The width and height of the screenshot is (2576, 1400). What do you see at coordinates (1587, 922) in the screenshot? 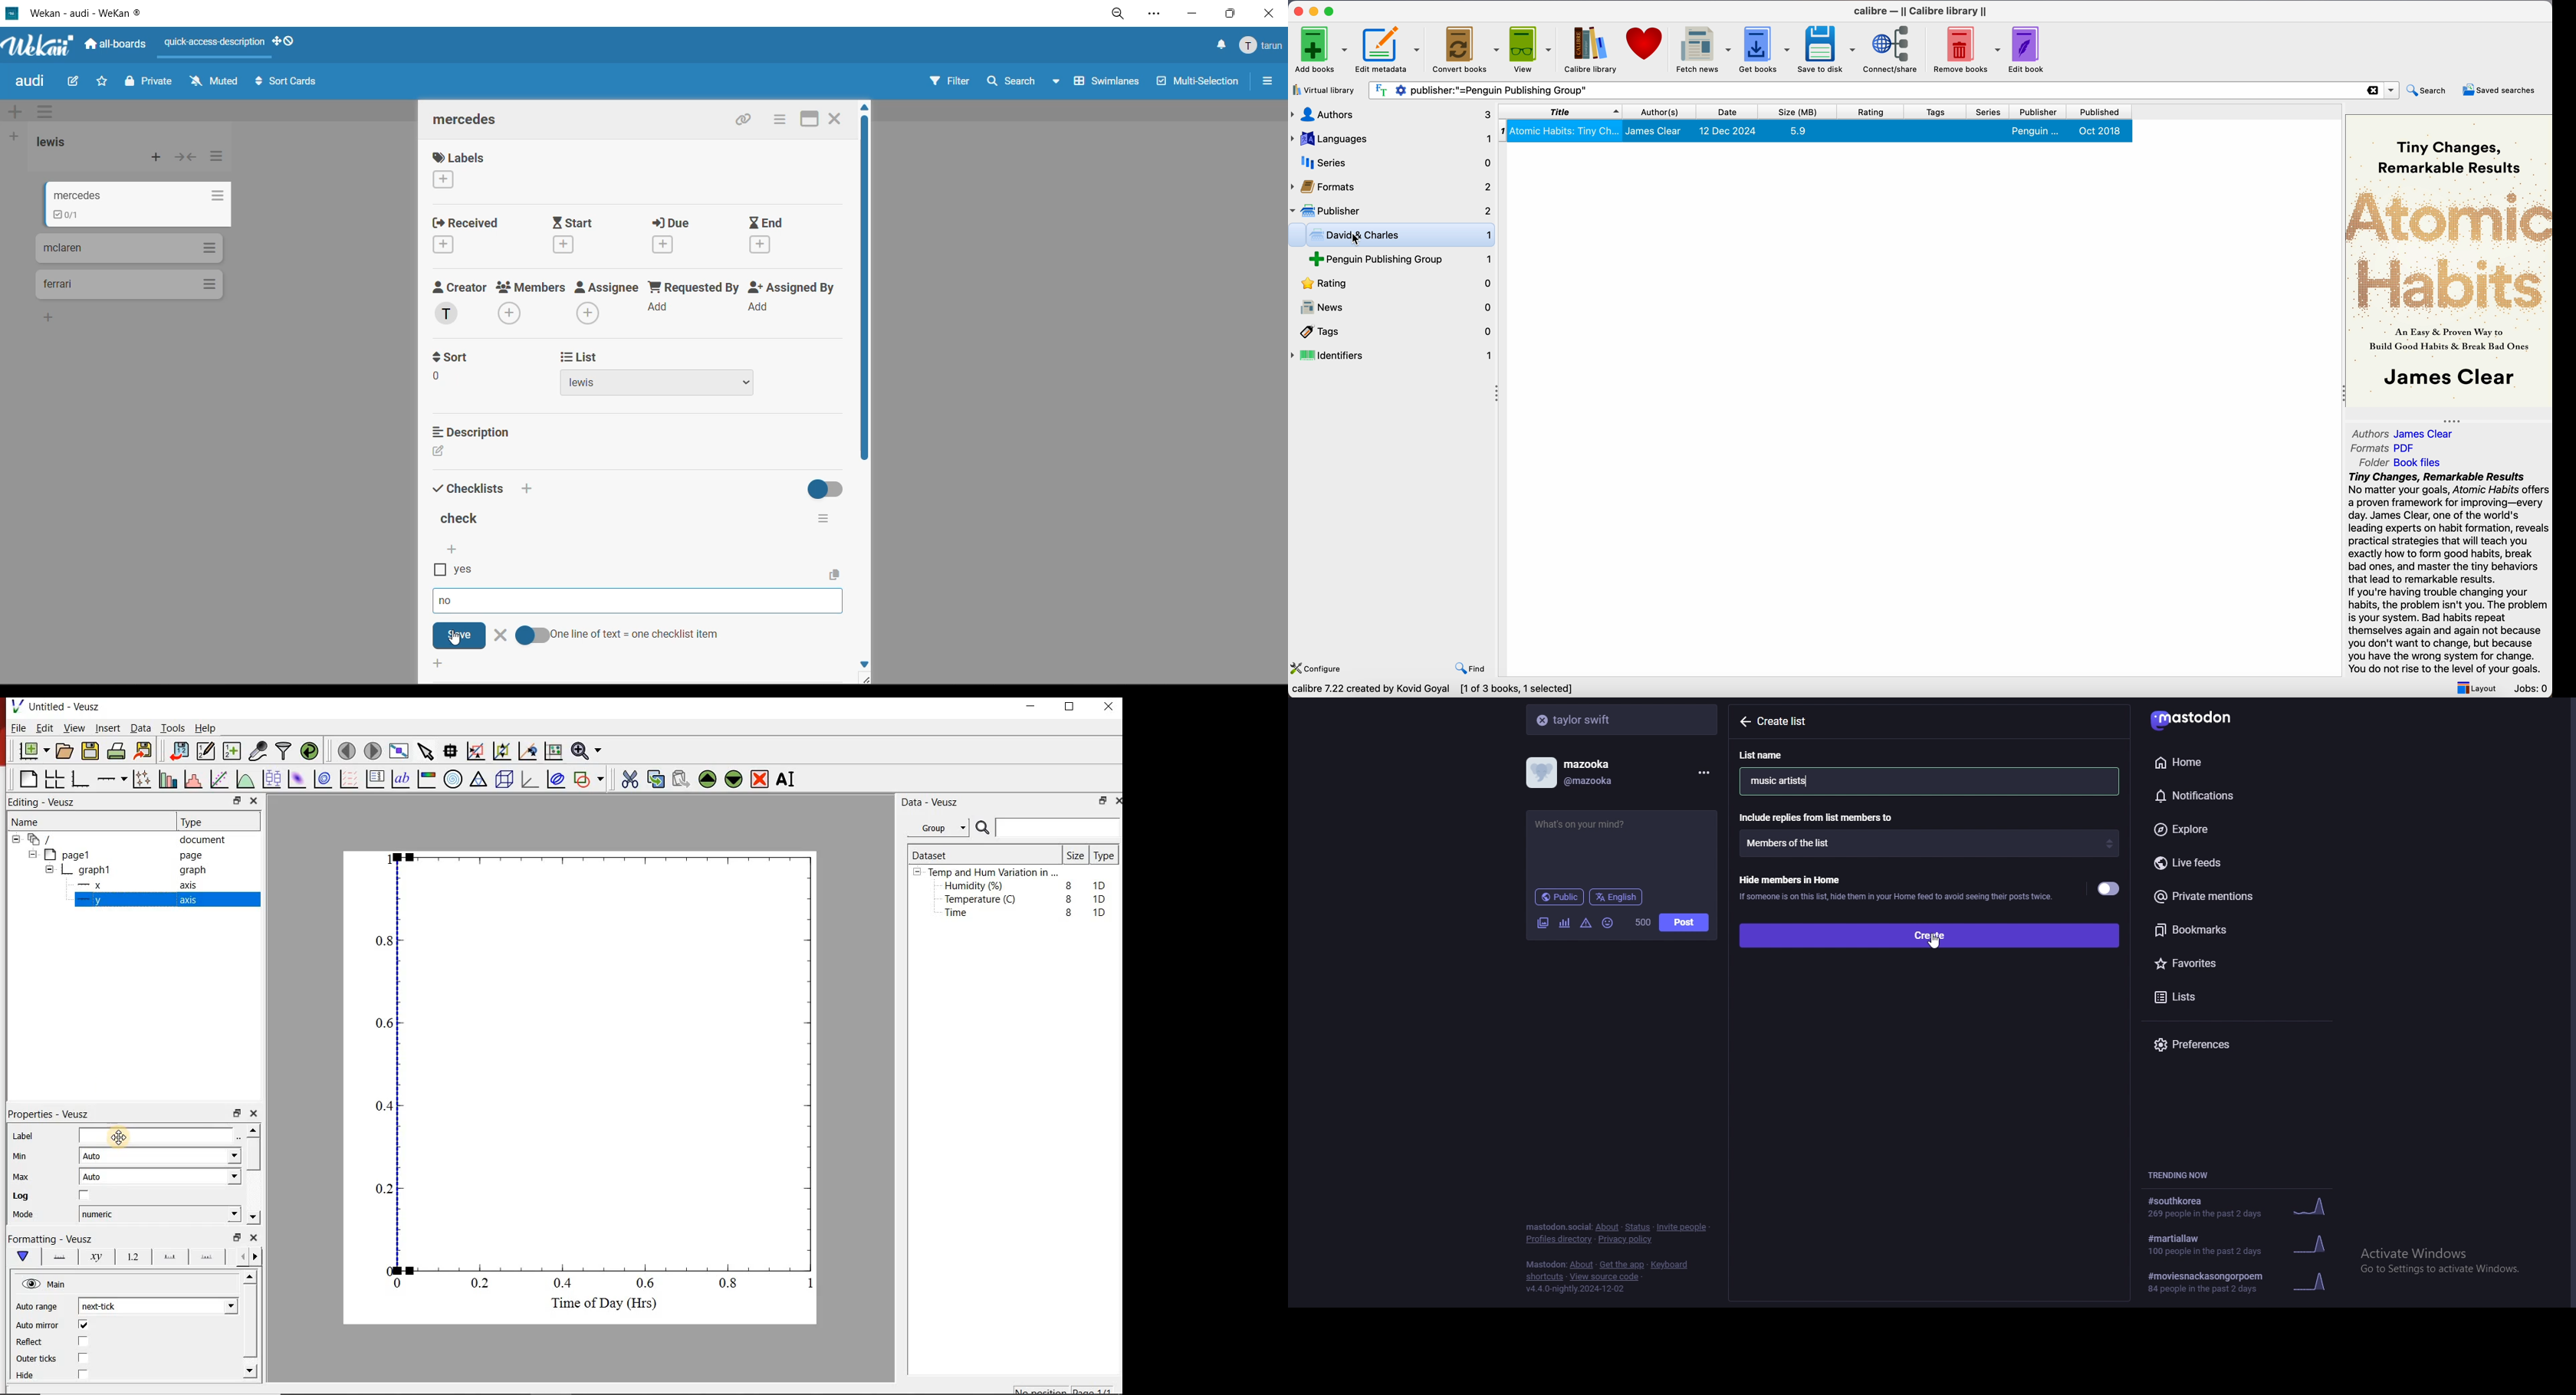
I see `warning` at bounding box center [1587, 922].